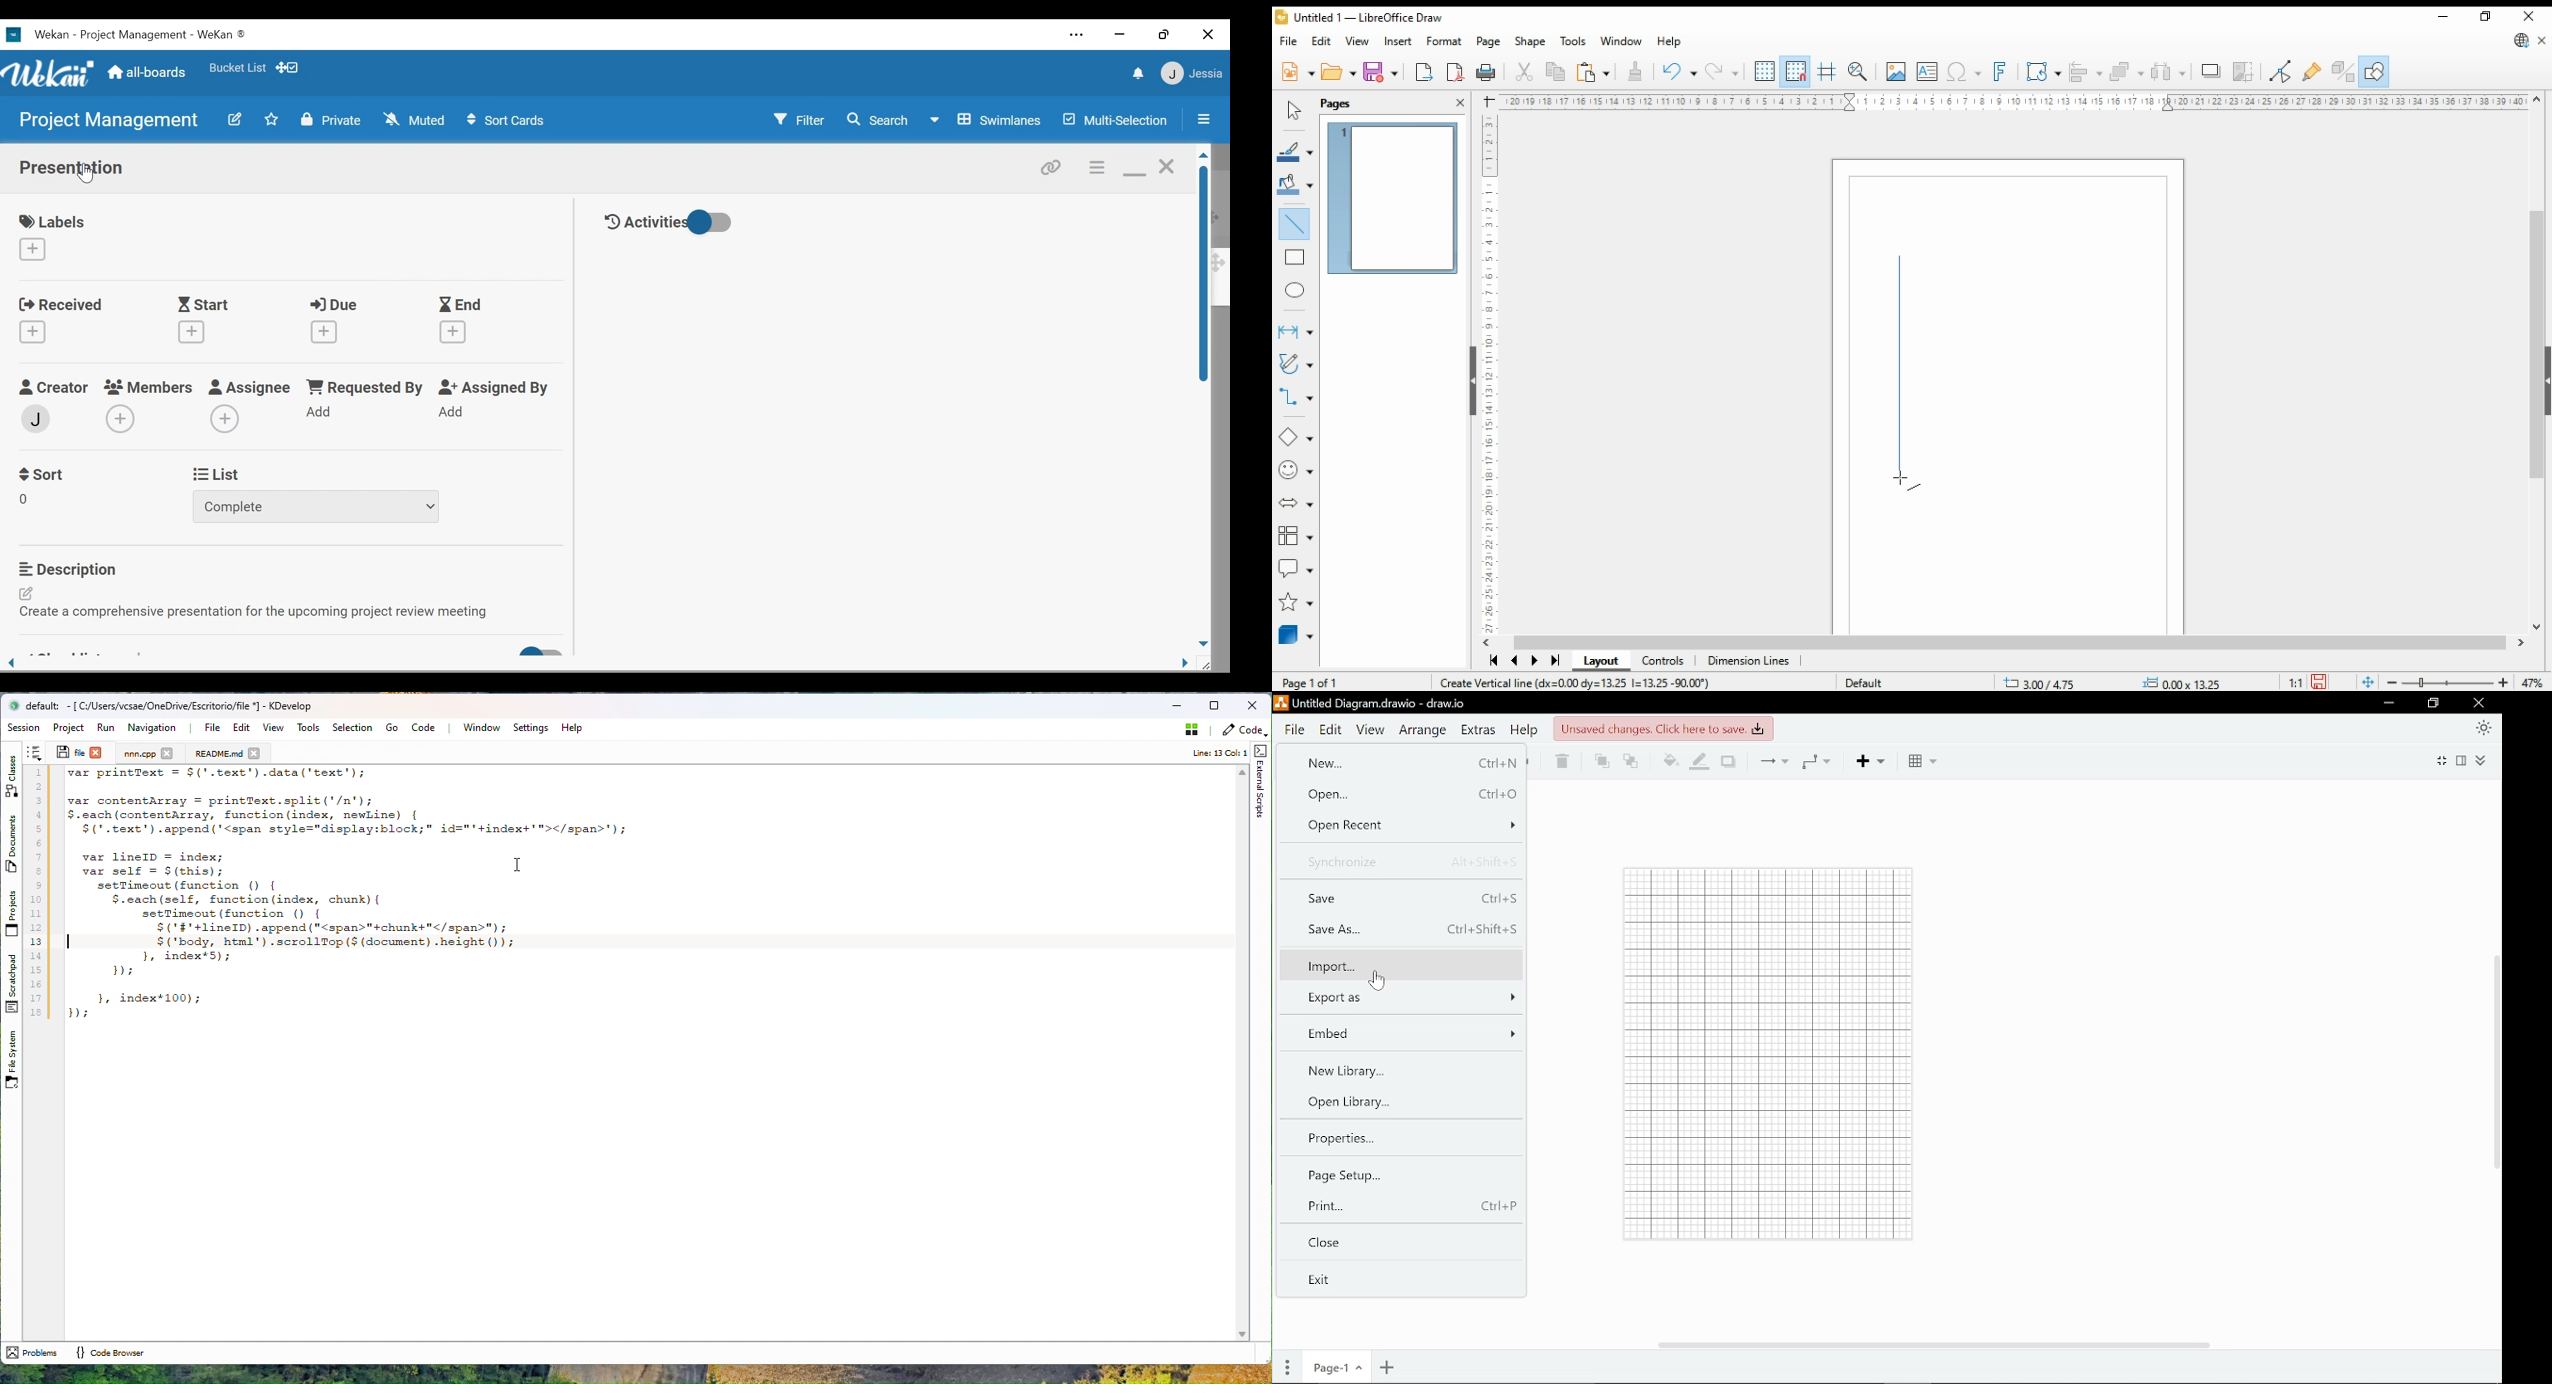  I want to click on tools, so click(1573, 40).